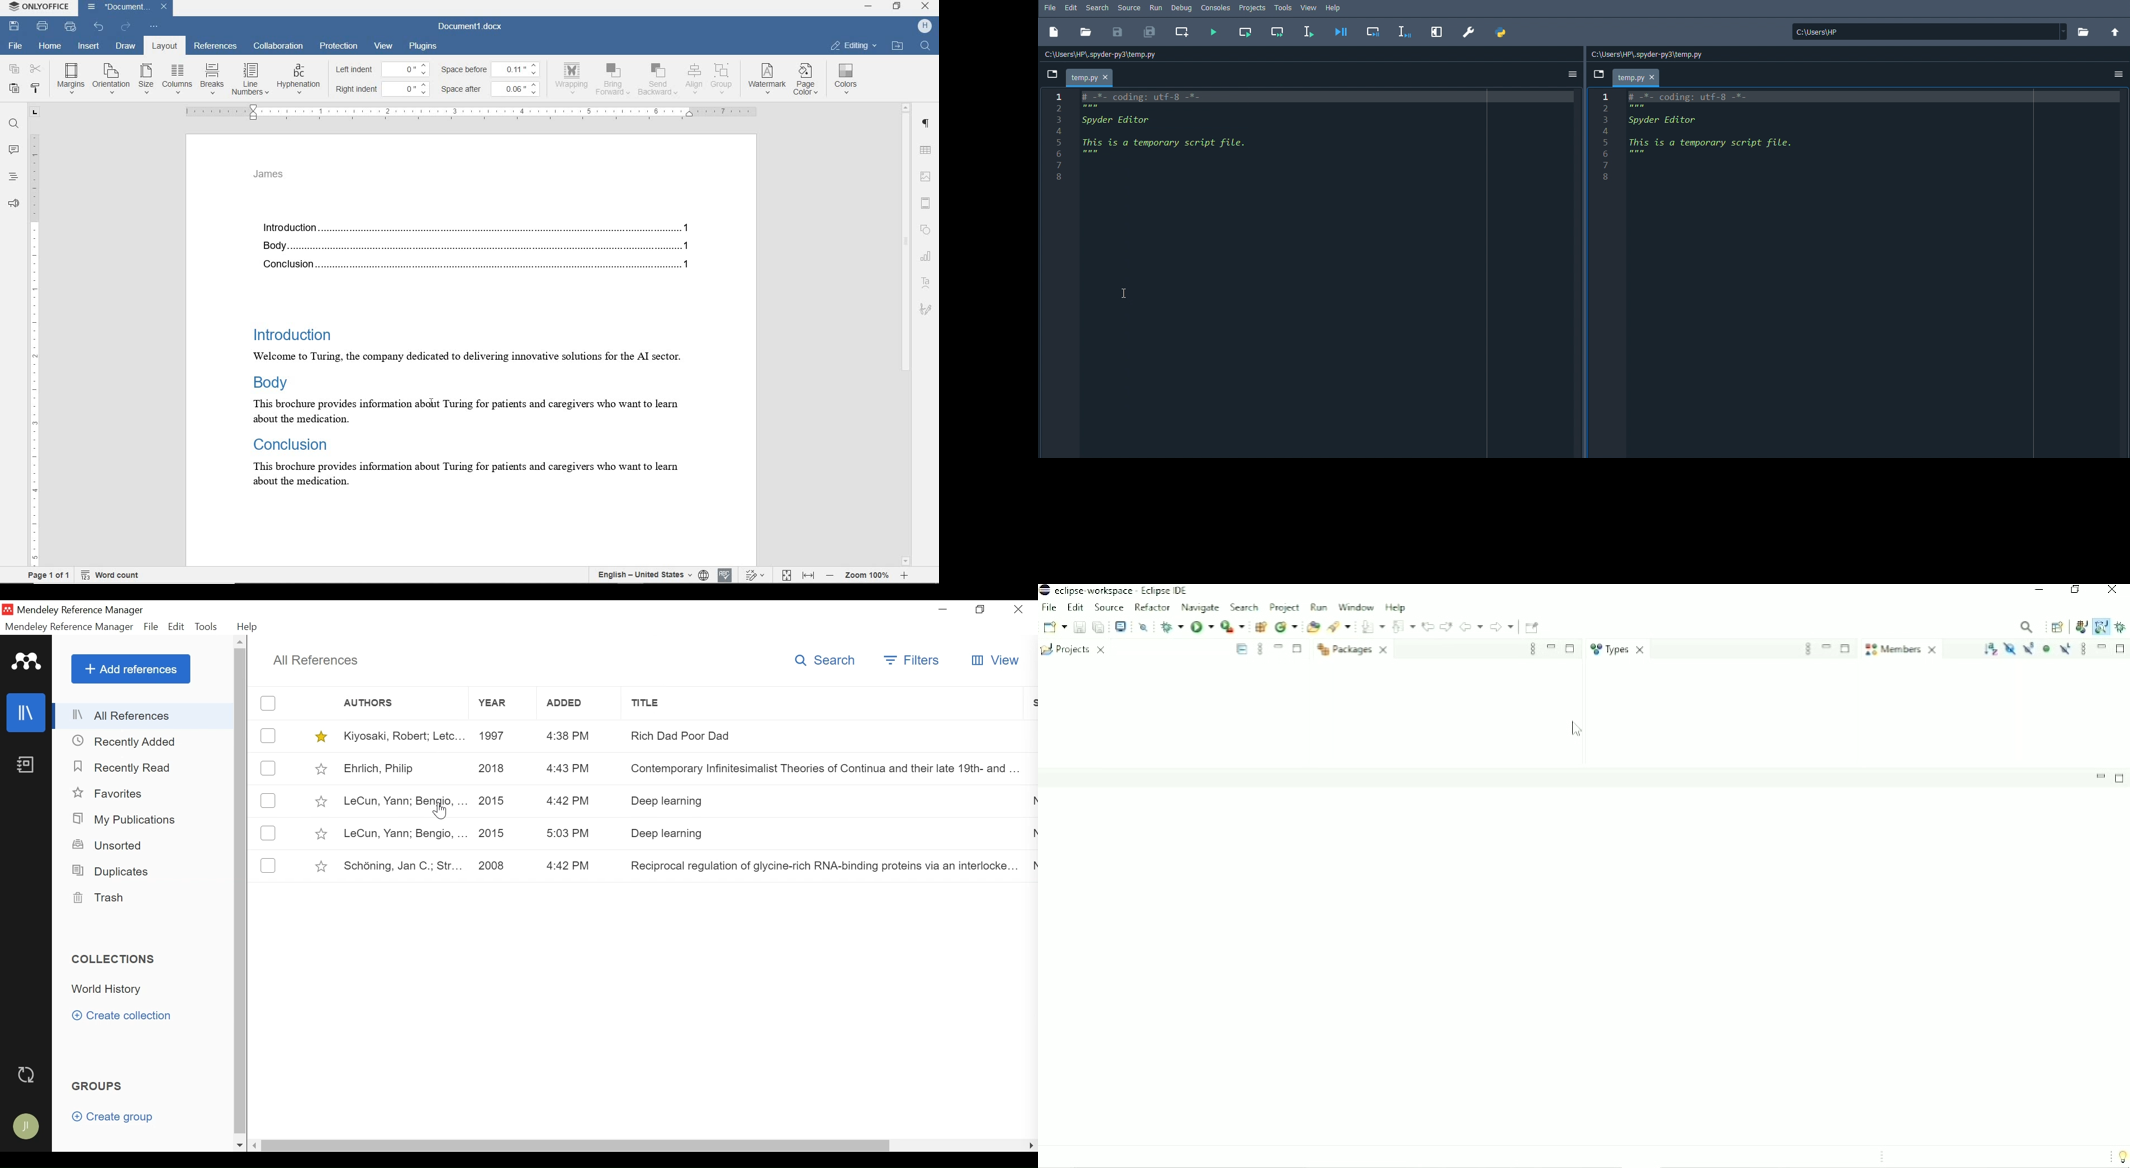 The height and width of the screenshot is (1176, 2156). Describe the element at coordinates (242, 893) in the screenshot. I see `Vertical Scroll bar` at that location.